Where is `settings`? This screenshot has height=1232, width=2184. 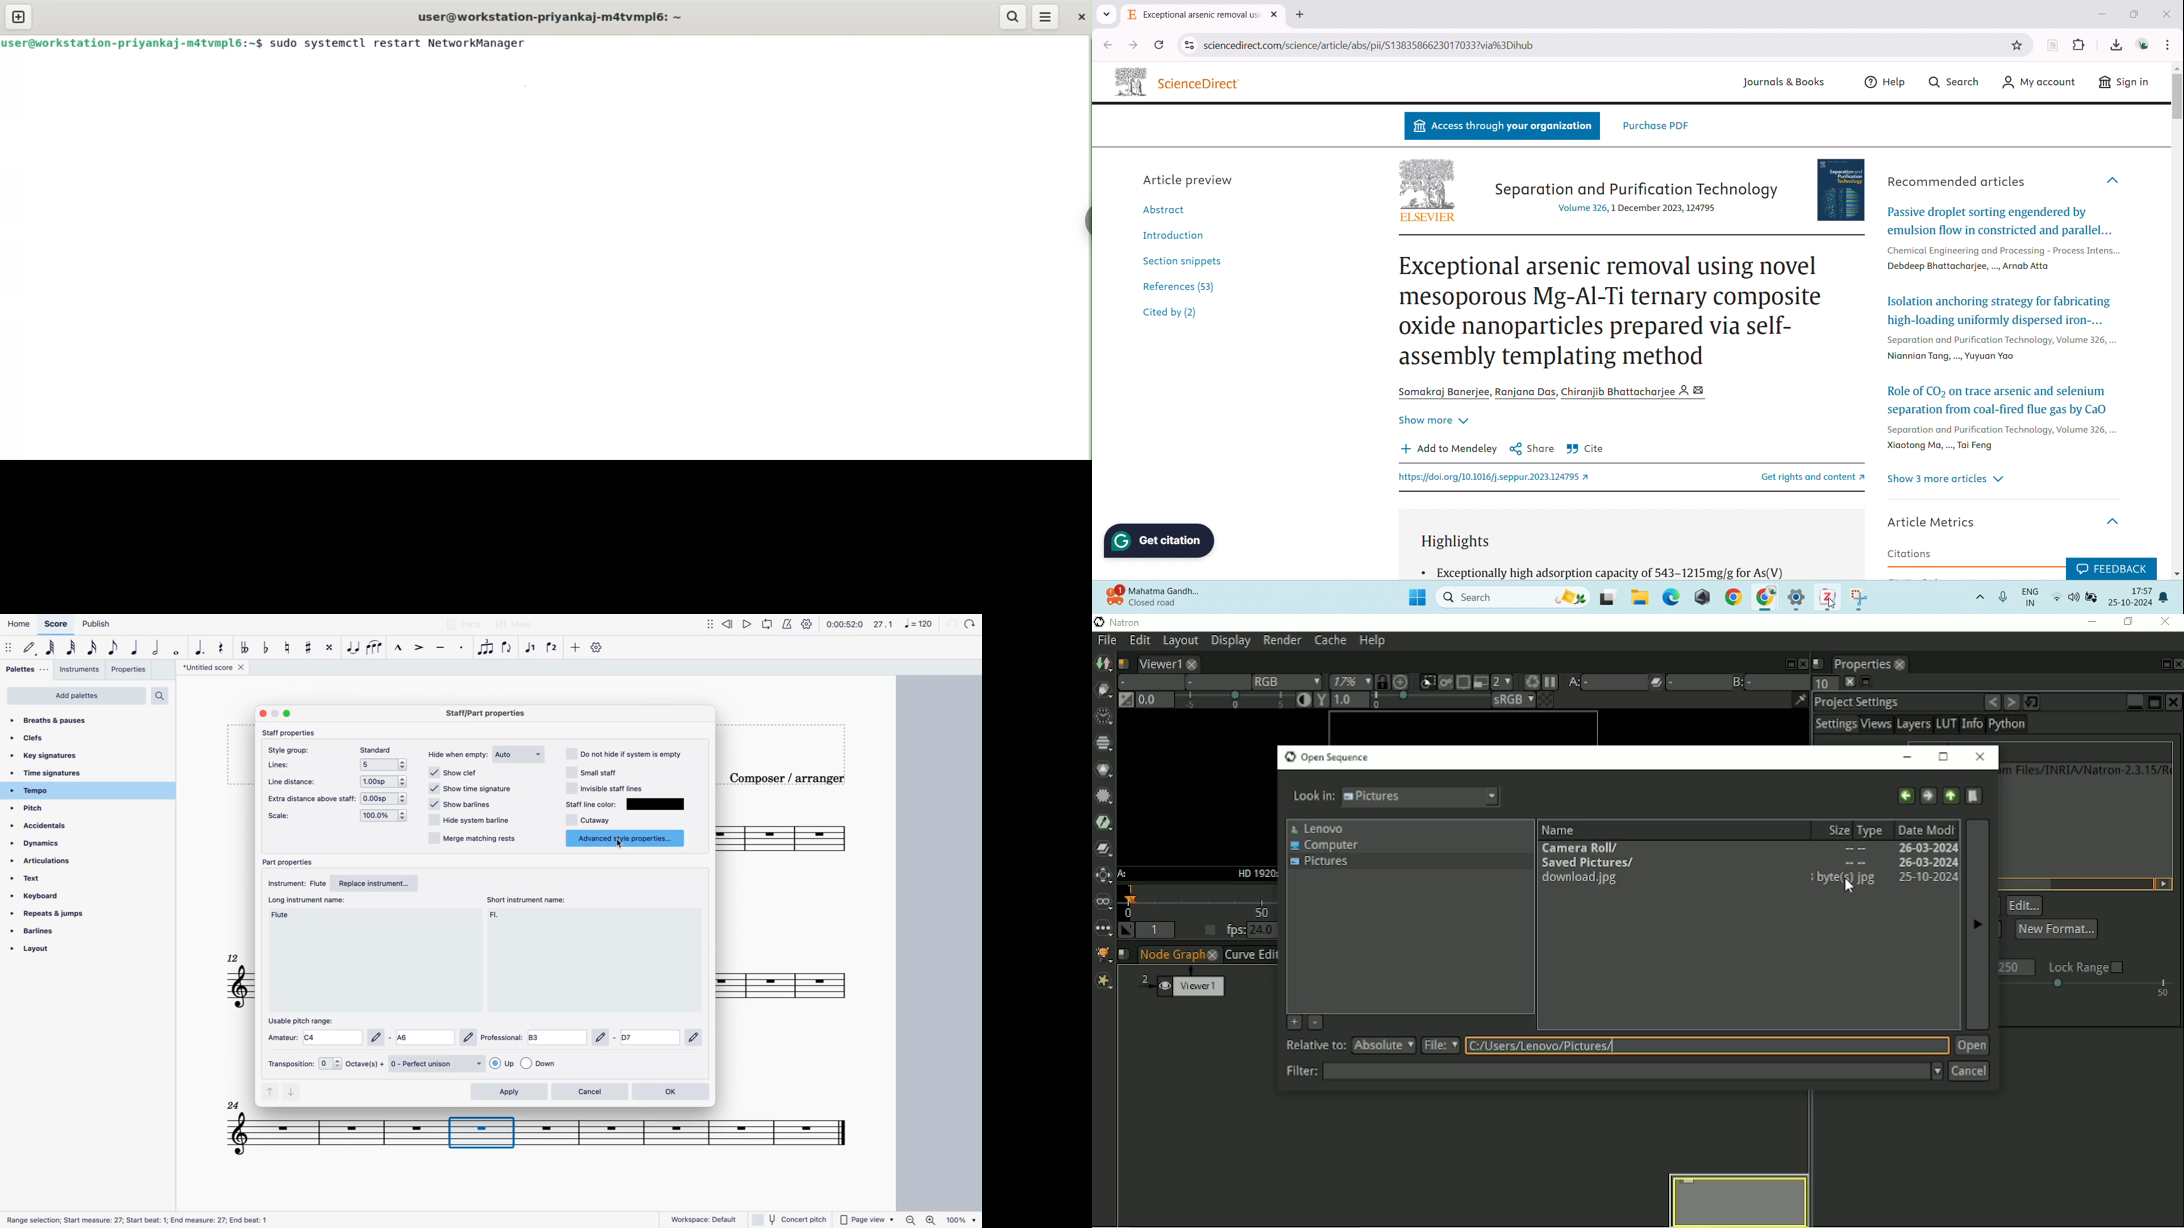 settings is located at coordinates (598, 649).